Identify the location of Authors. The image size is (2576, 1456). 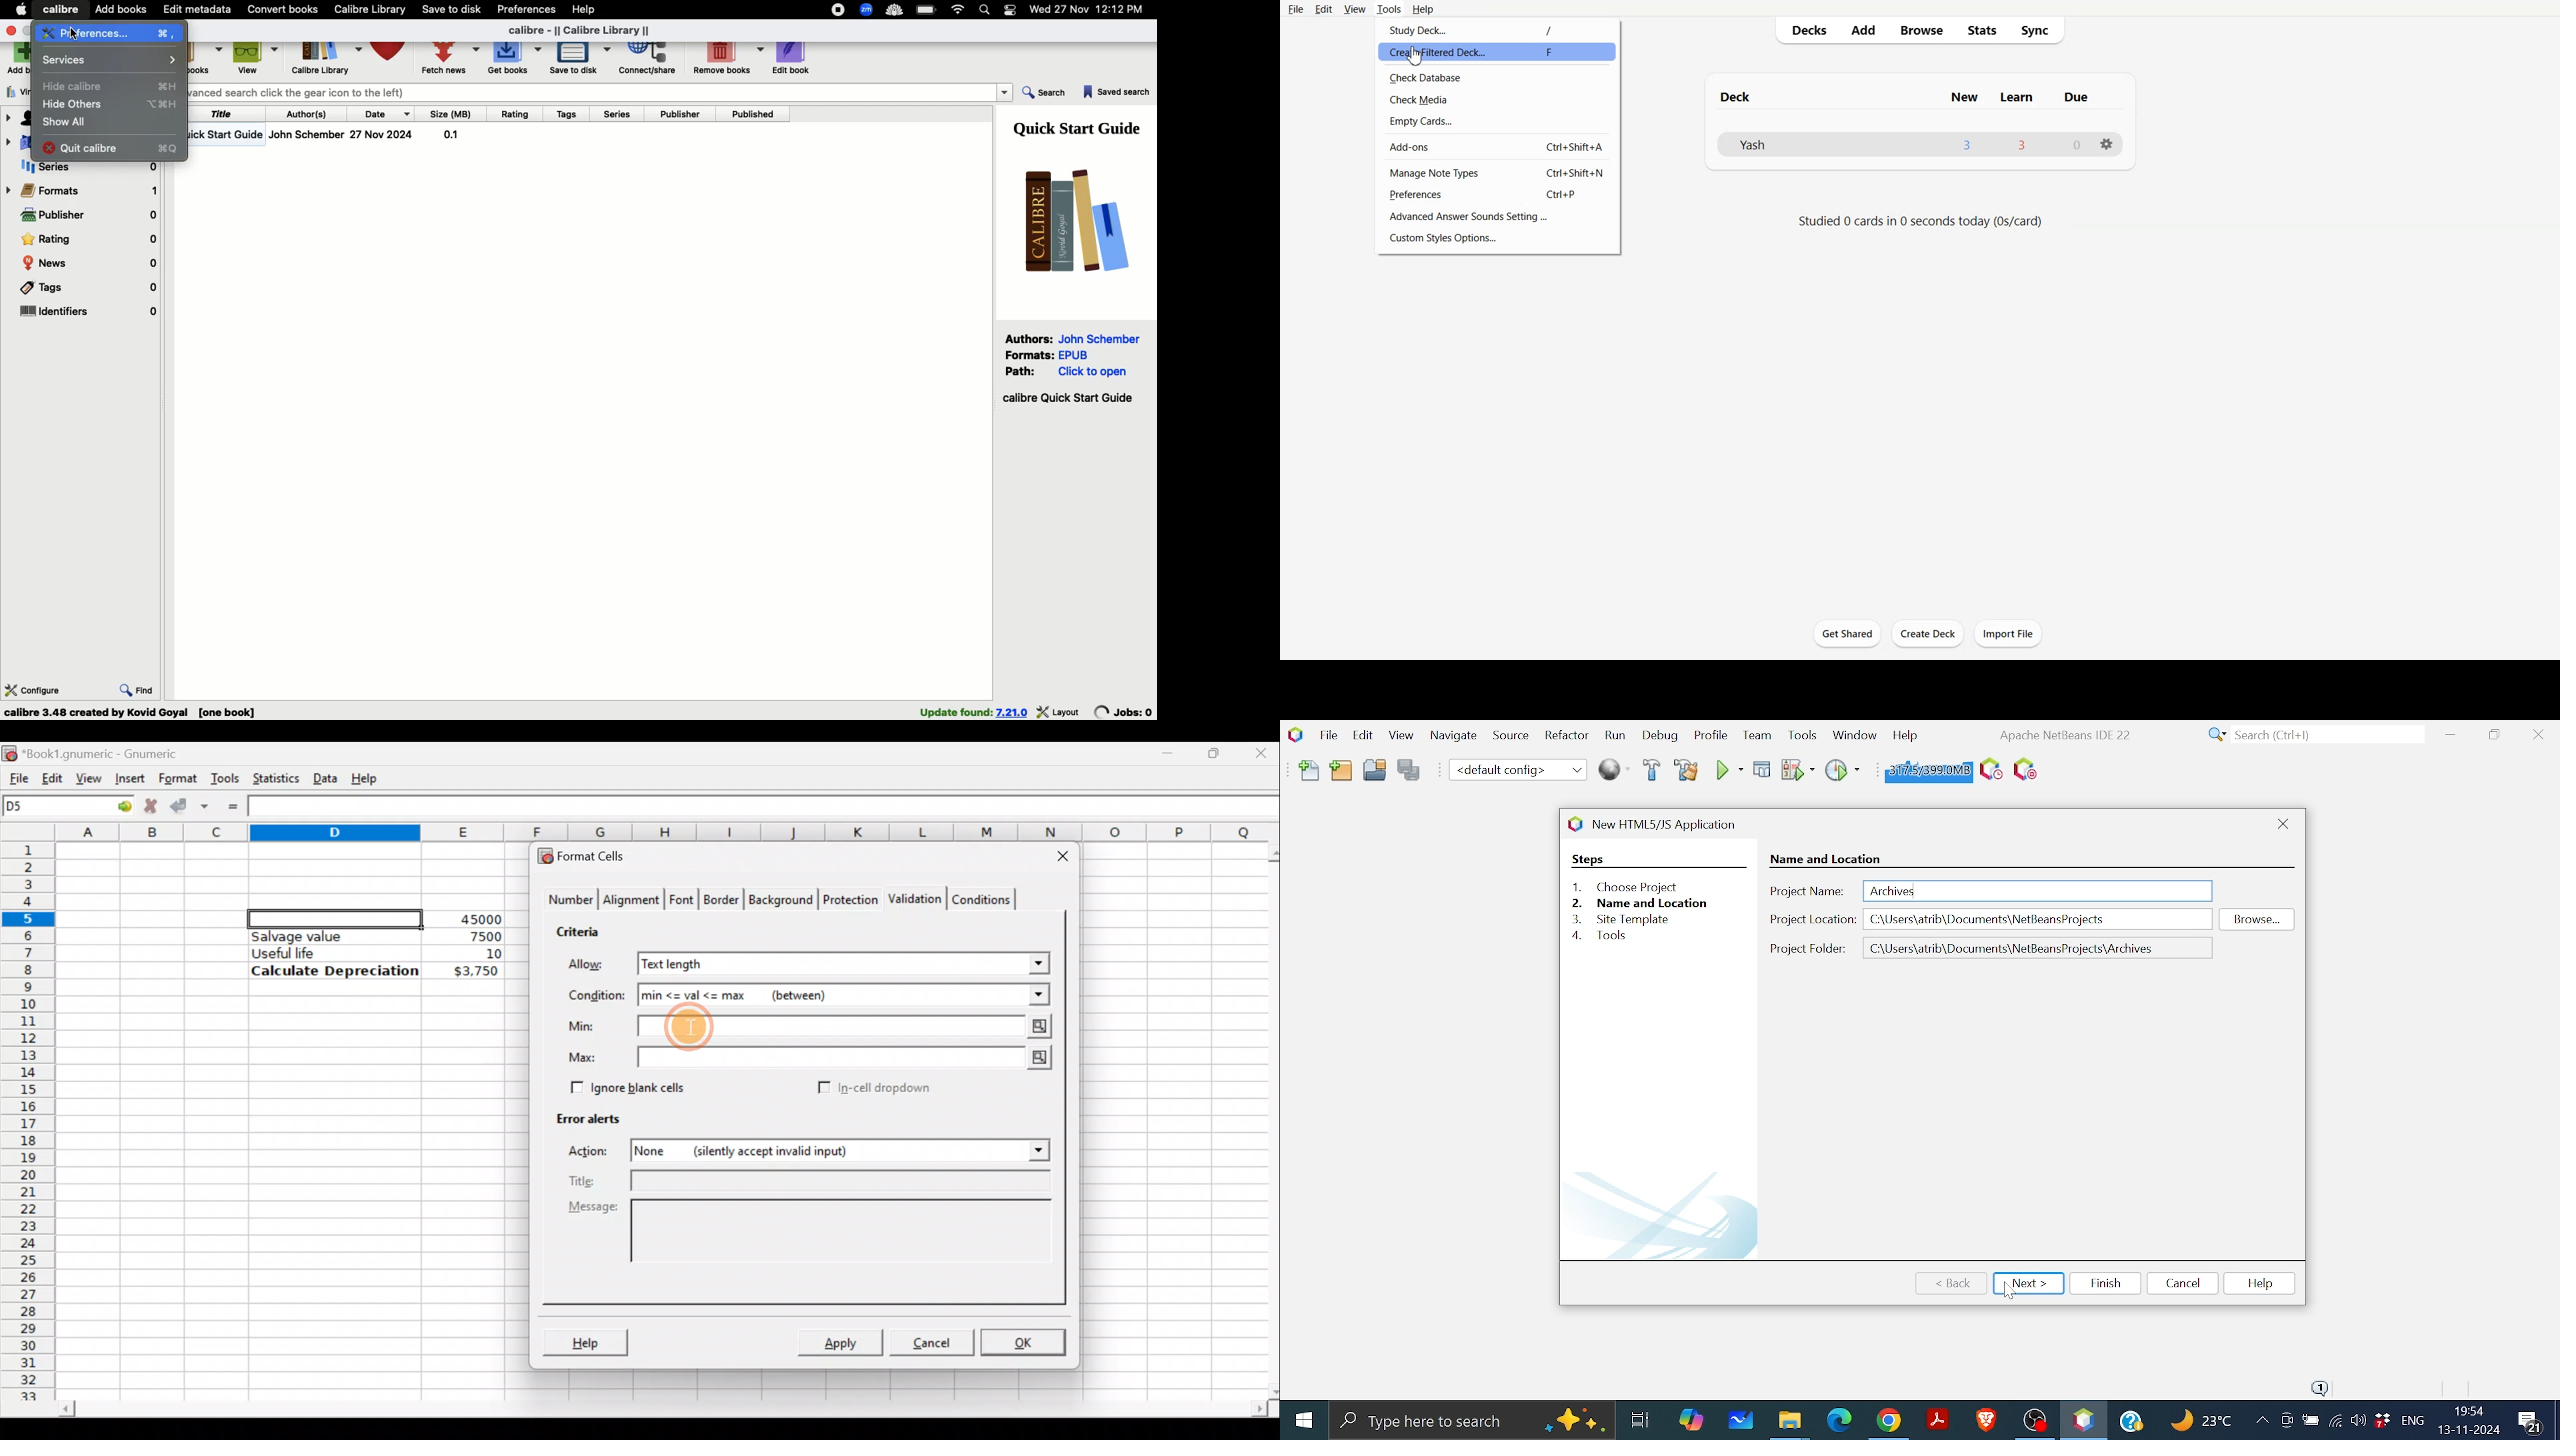
(307, 114).